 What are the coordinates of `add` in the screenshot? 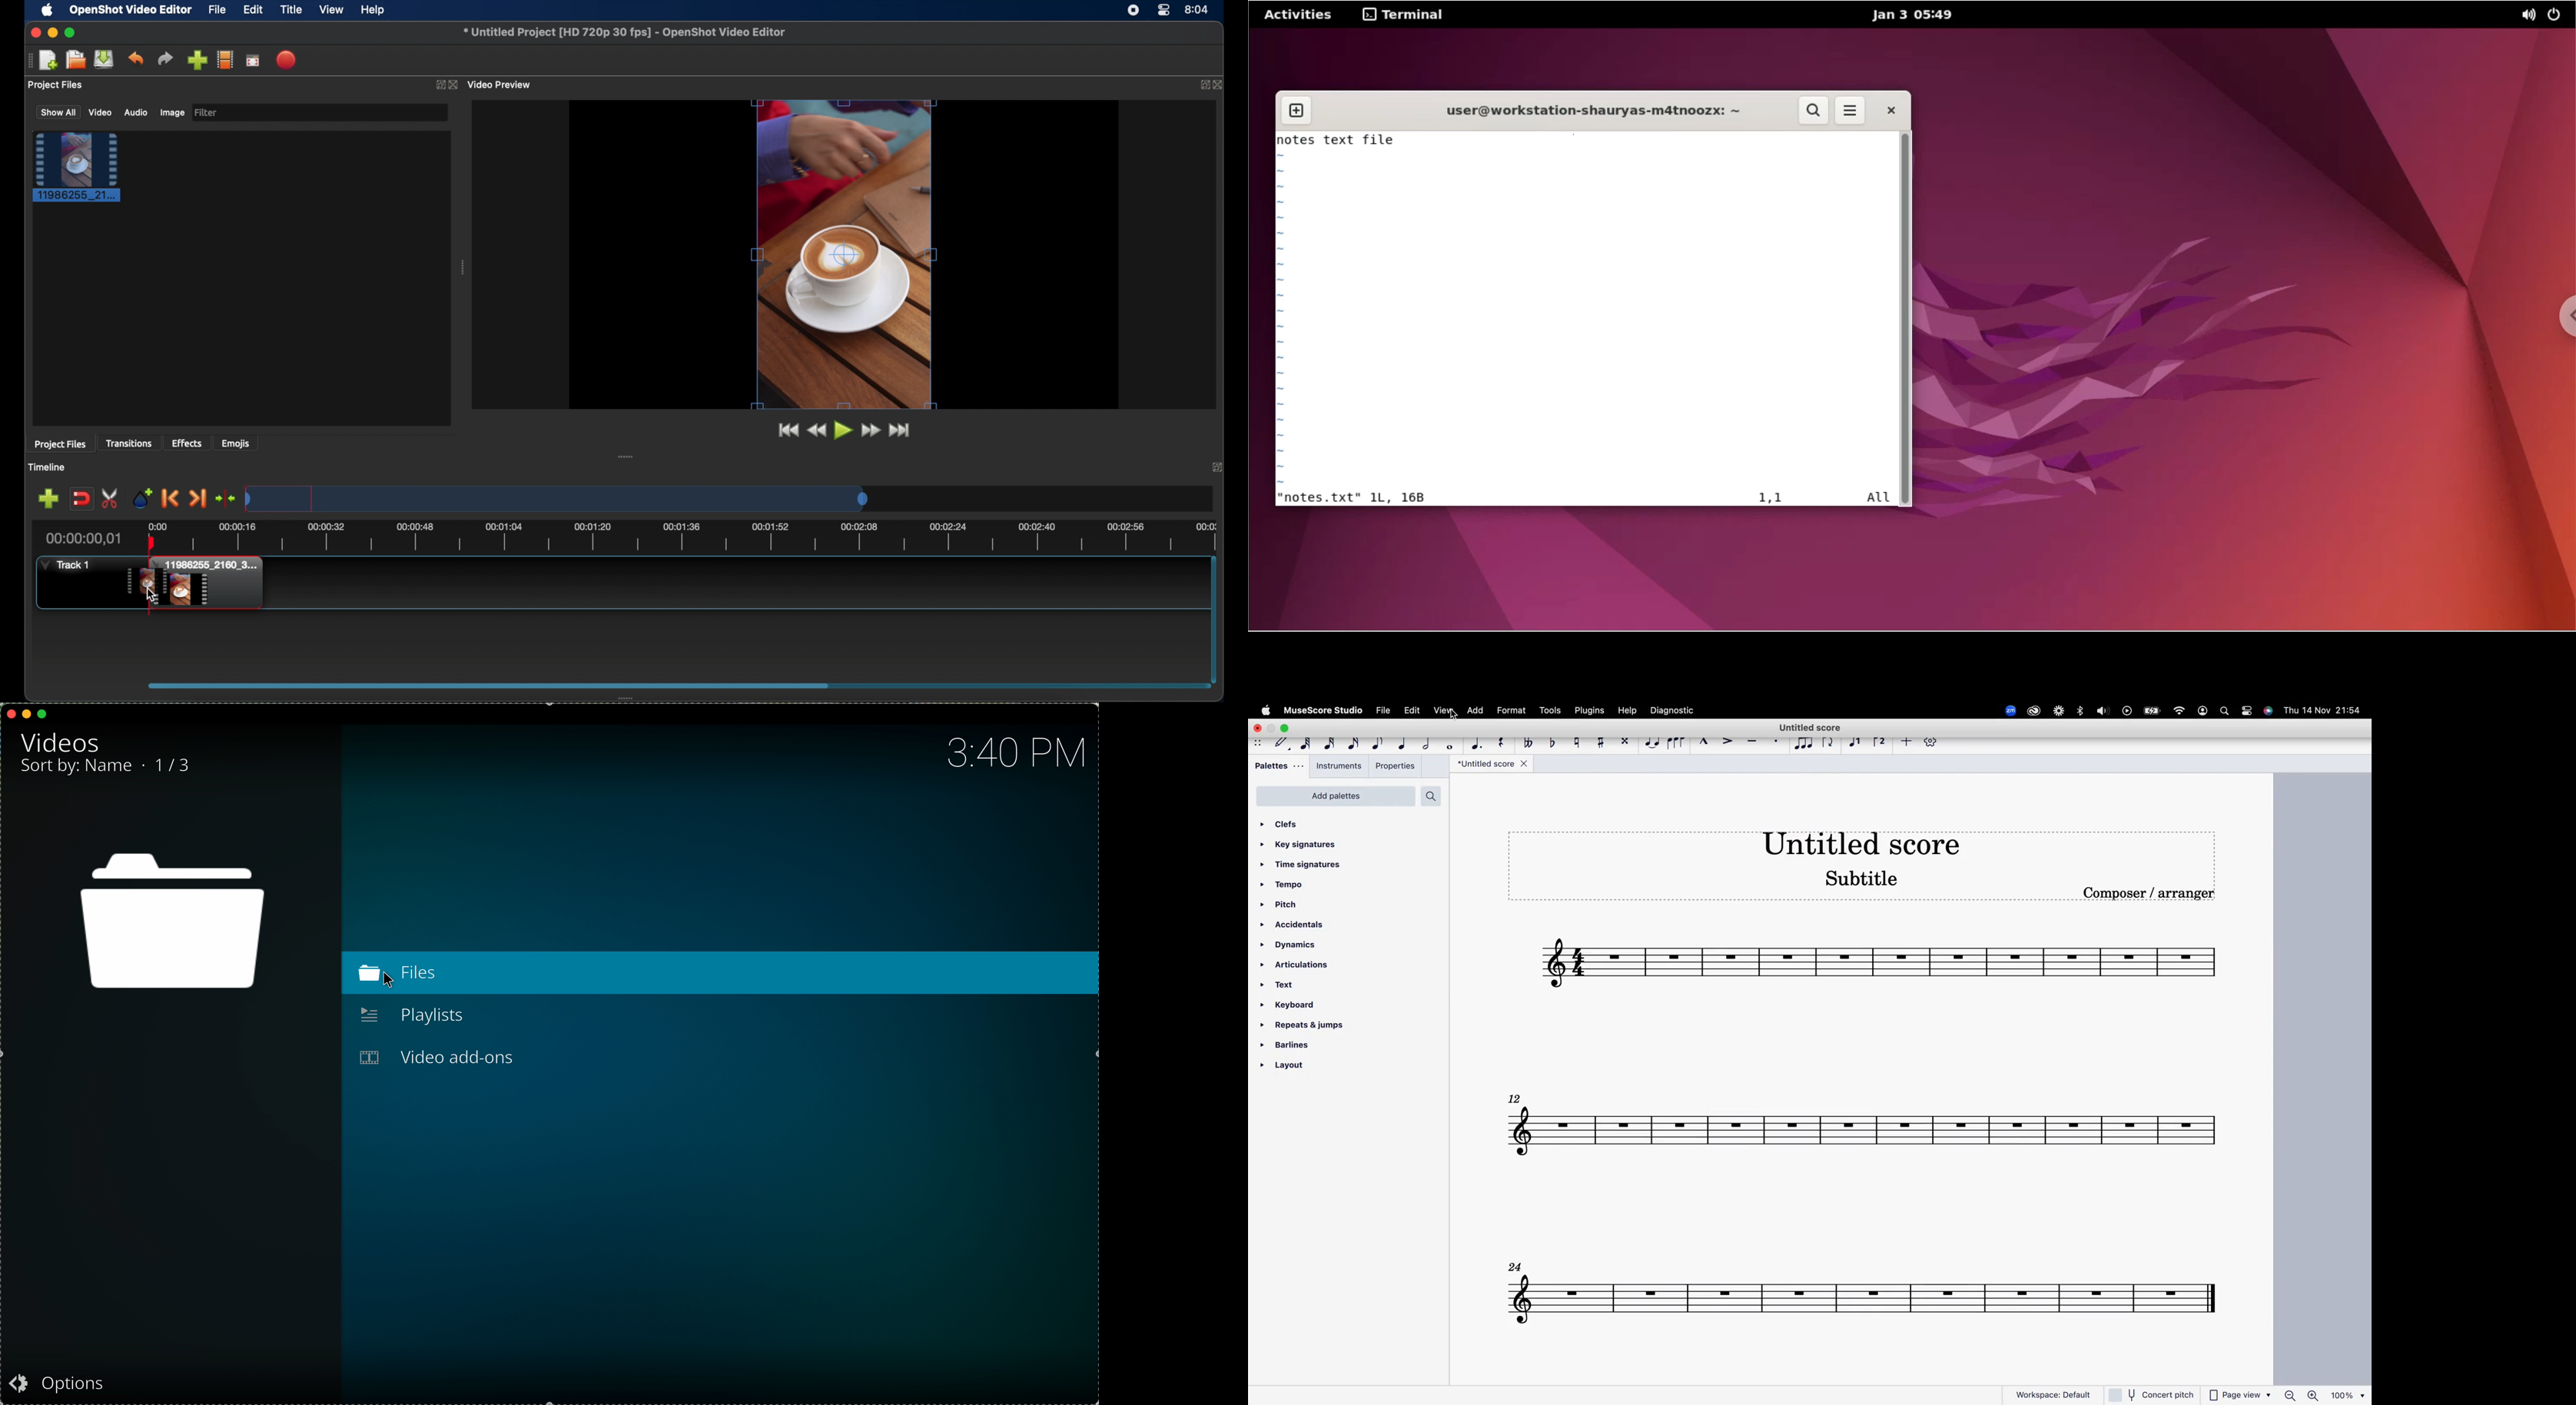 It's located at (1475, 710).